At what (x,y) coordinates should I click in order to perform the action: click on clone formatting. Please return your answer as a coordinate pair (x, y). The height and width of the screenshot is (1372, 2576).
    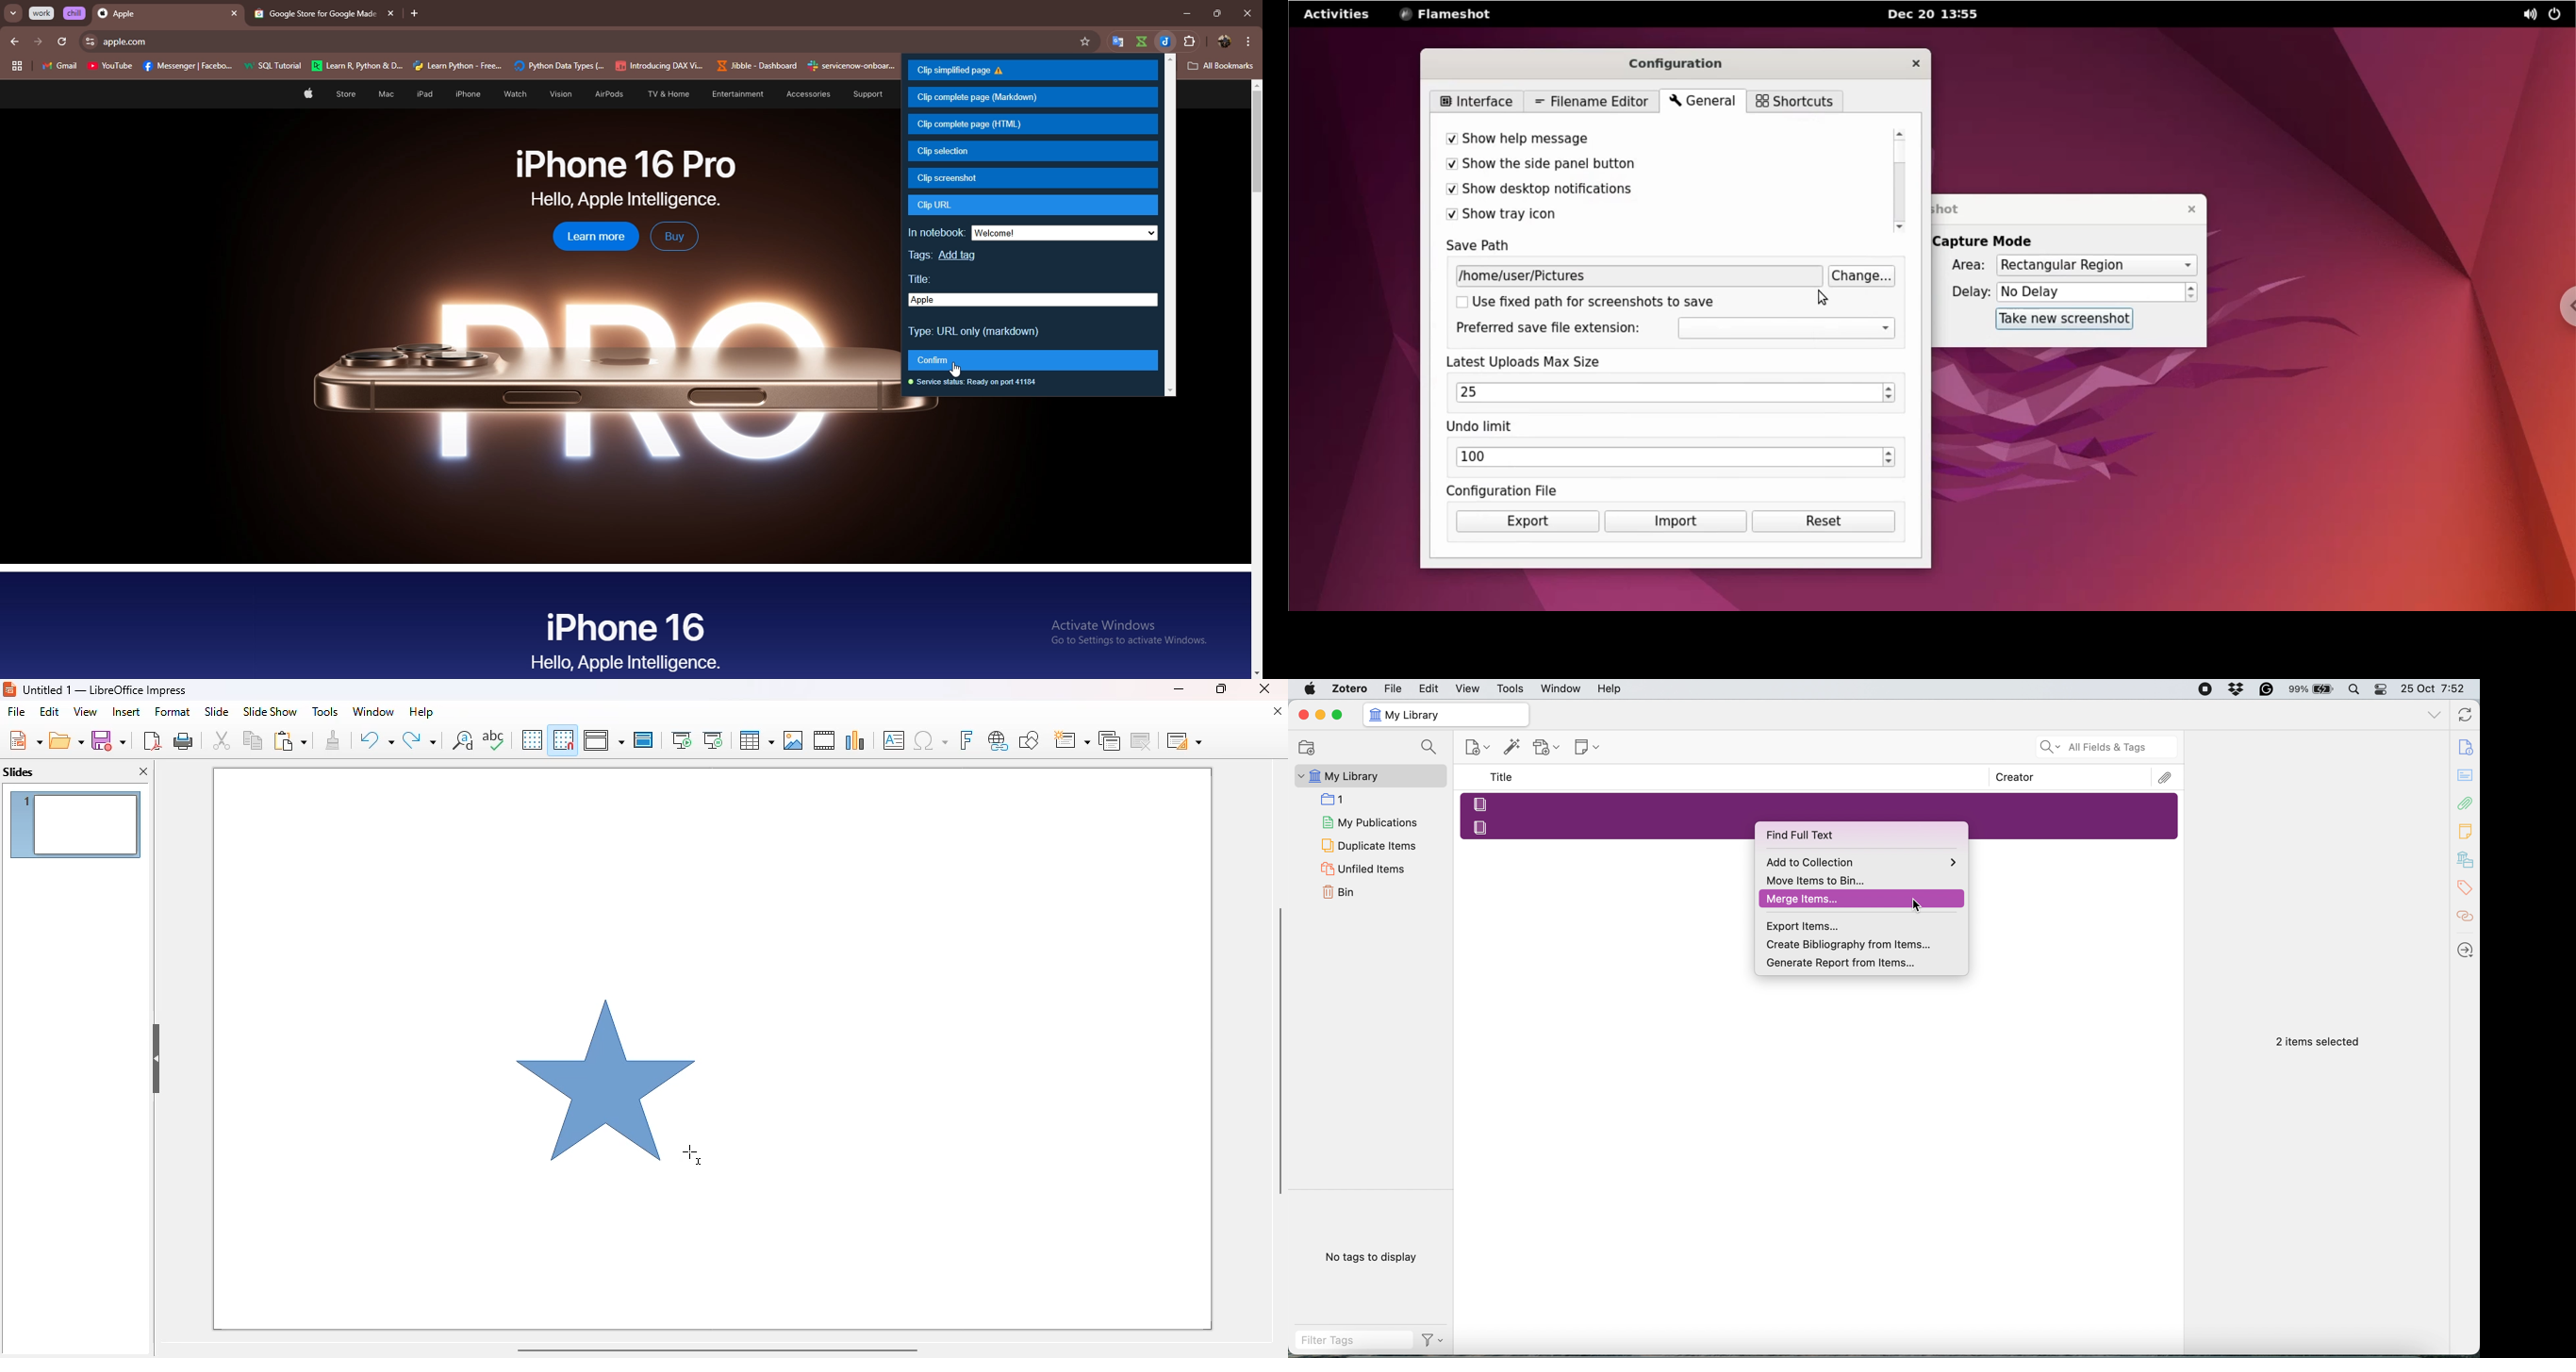
    Looking at the image, I should click on (334, 740).